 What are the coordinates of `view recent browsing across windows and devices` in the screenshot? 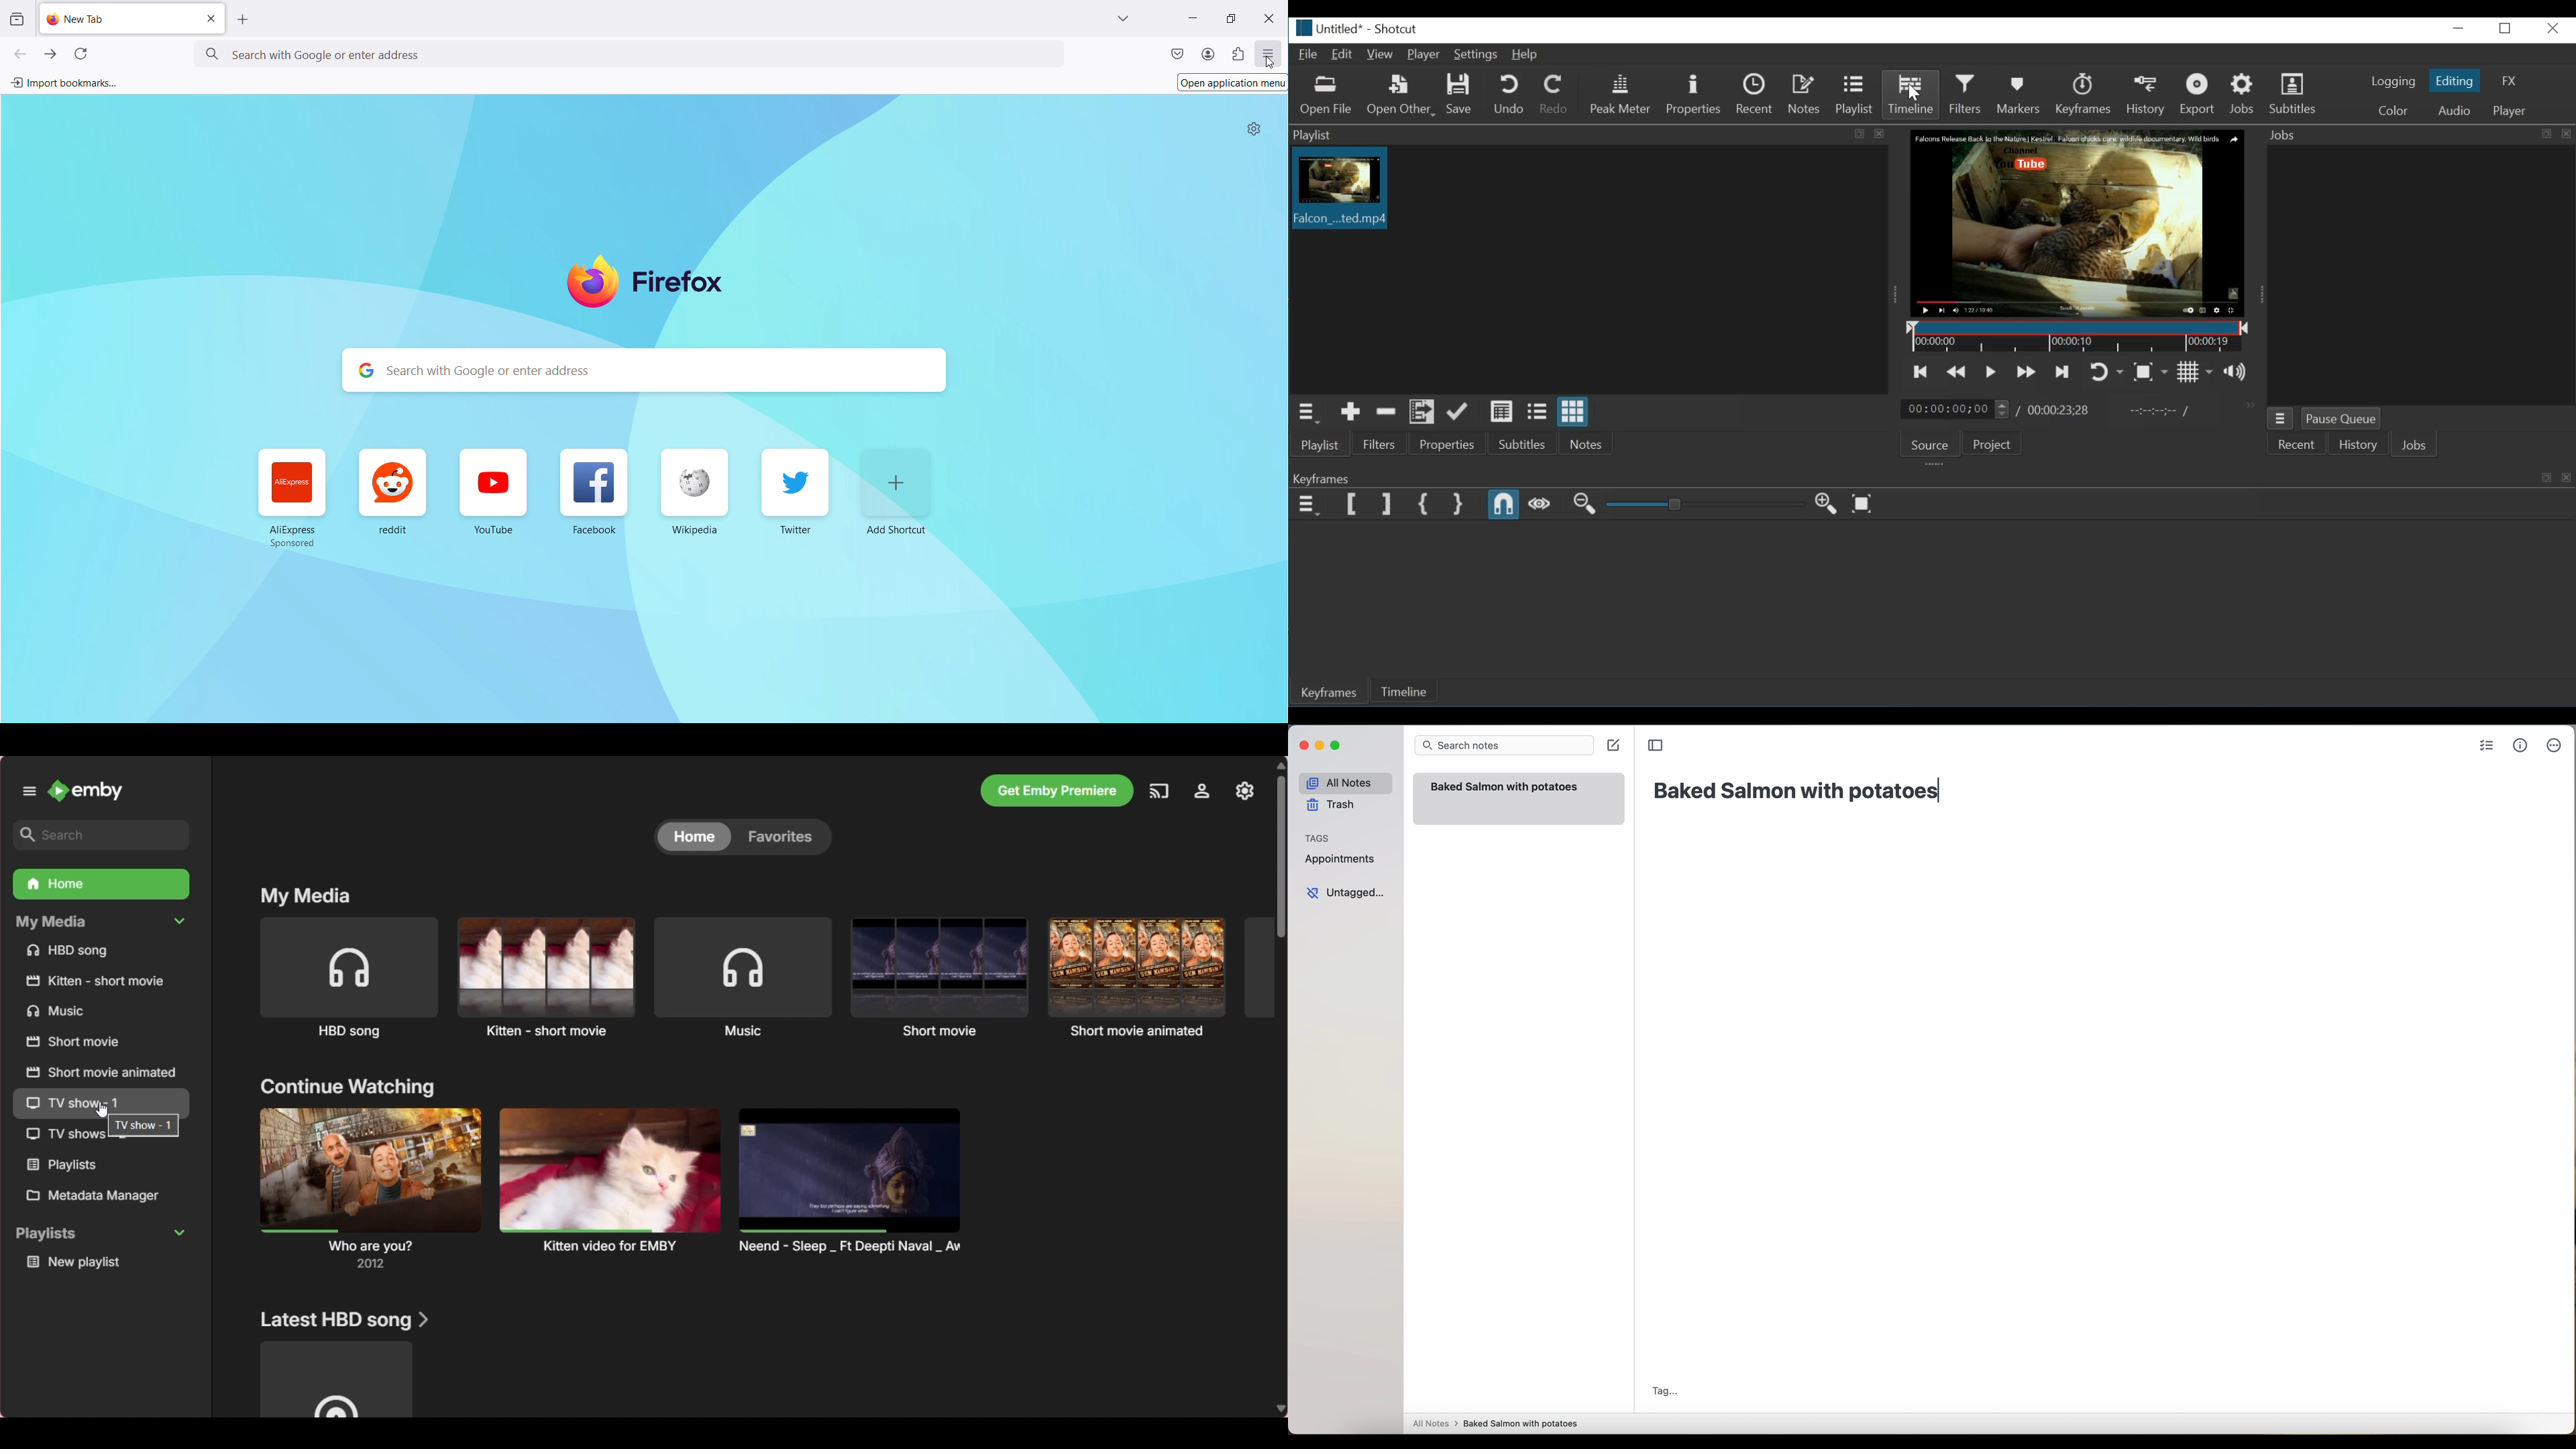 It's located at (16, 19).